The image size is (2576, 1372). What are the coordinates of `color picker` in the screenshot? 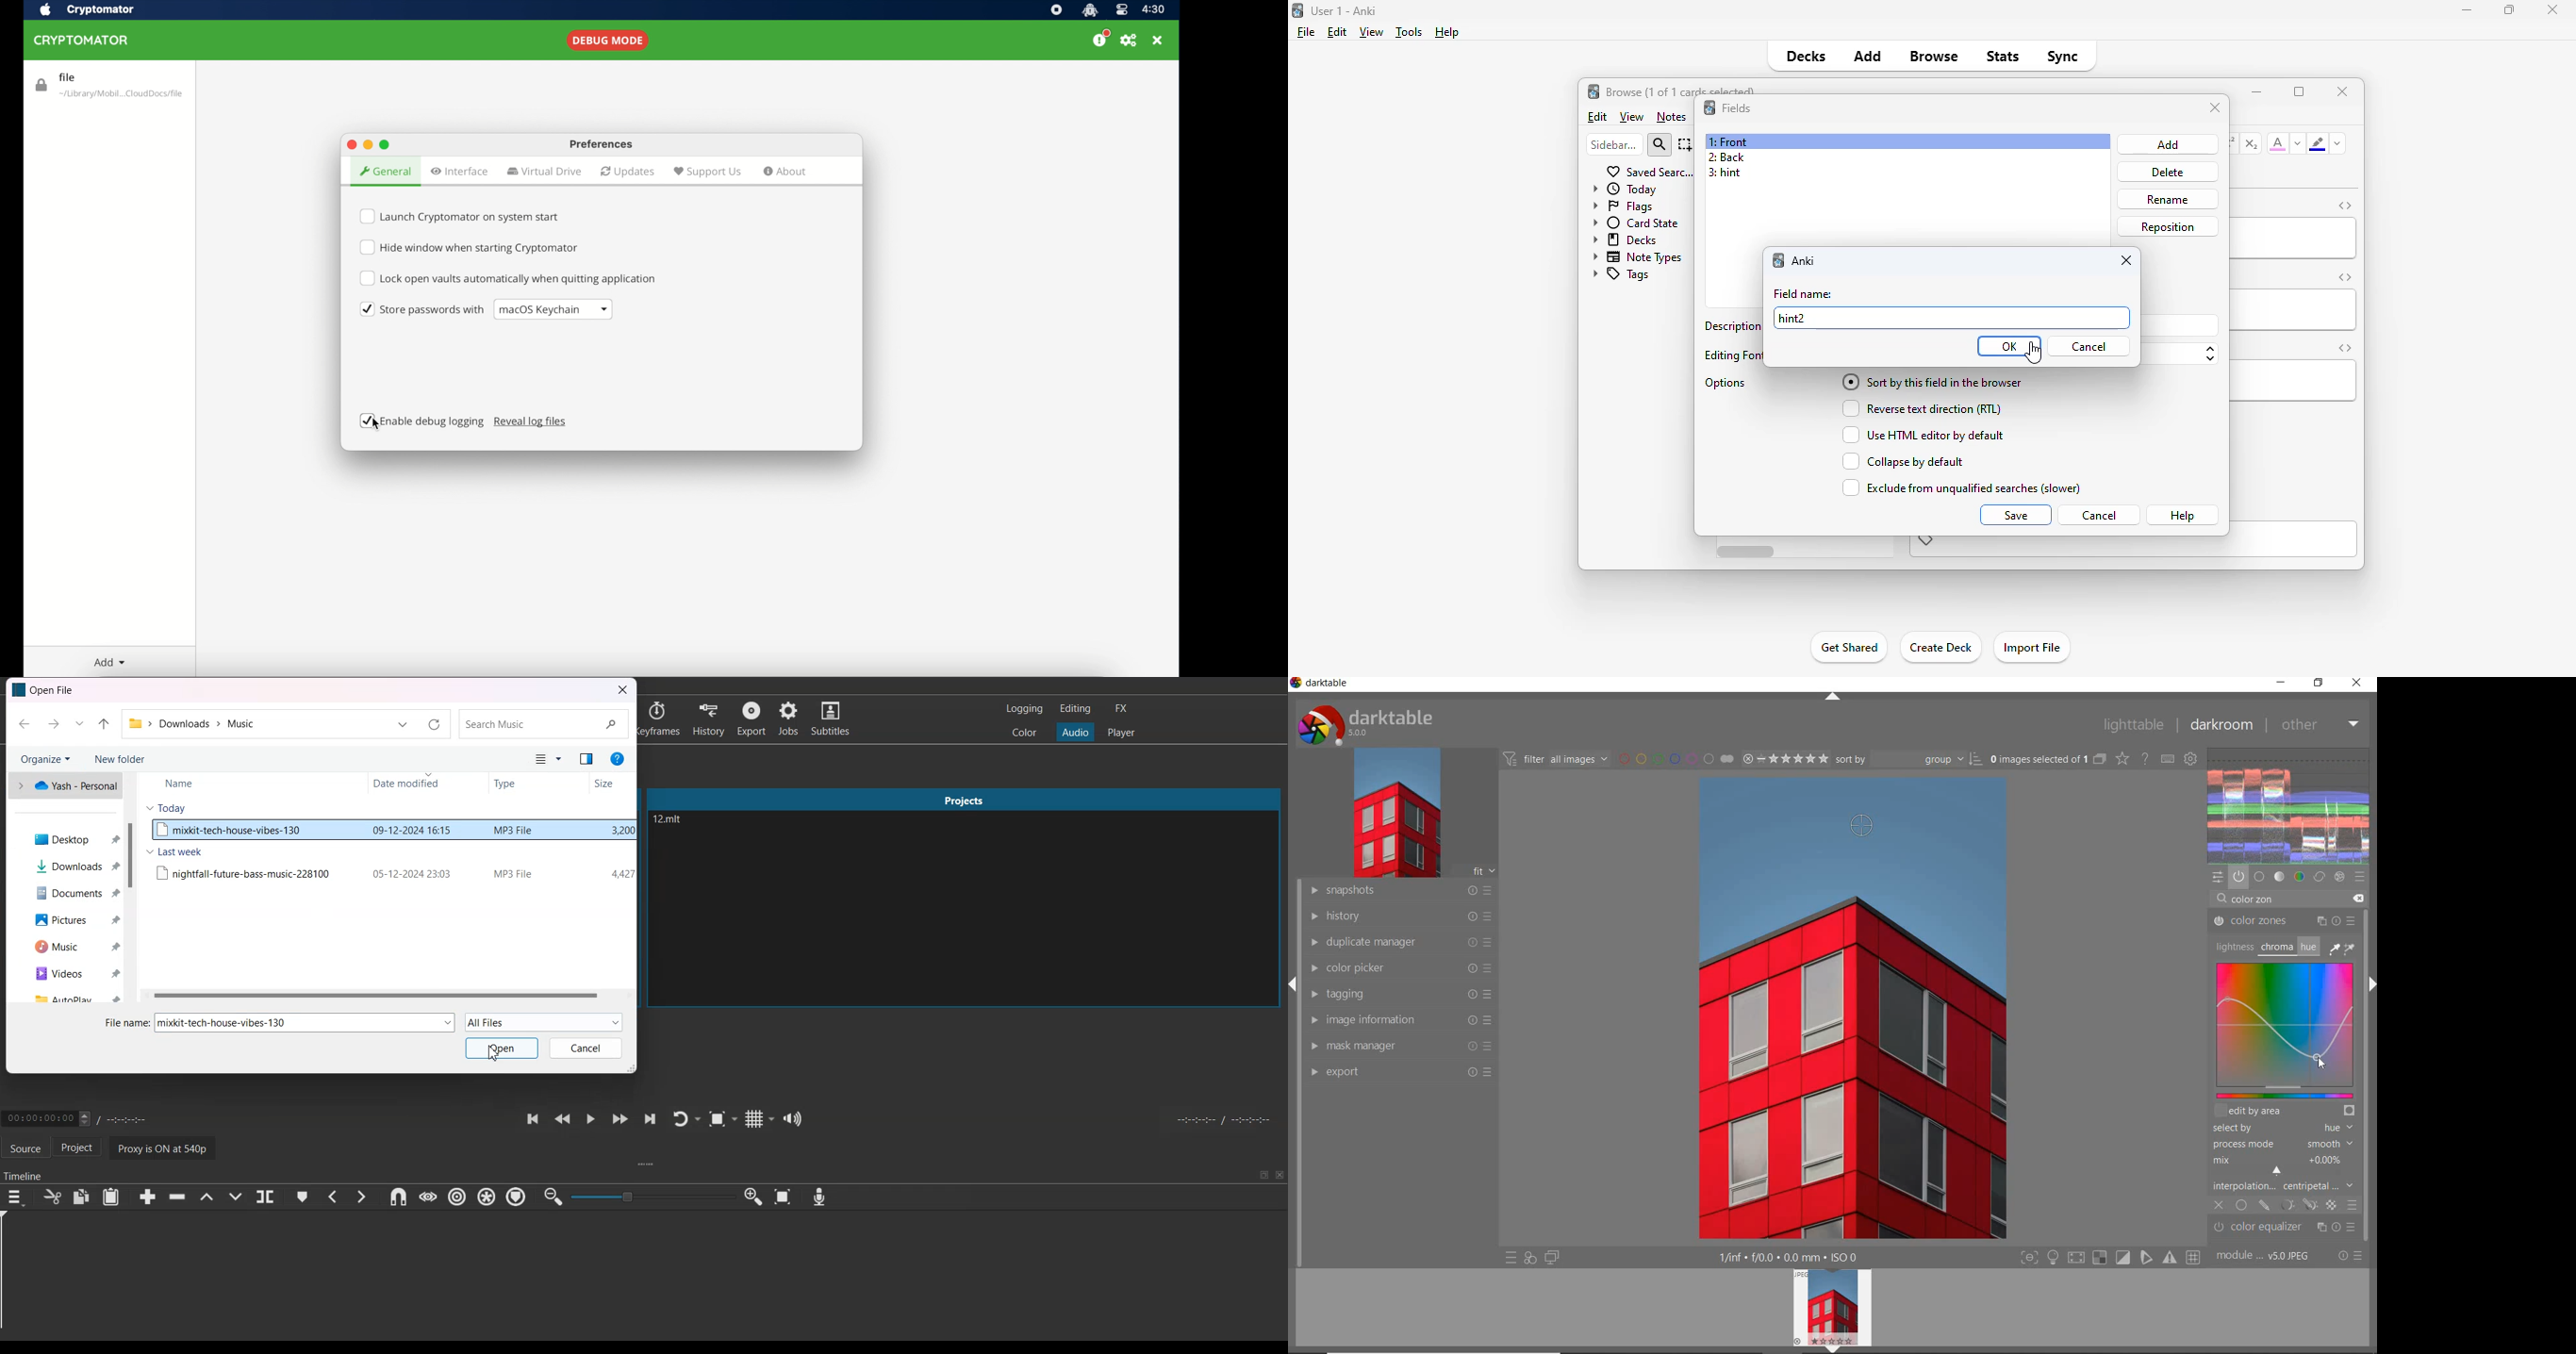 It's located at (1399, 970).